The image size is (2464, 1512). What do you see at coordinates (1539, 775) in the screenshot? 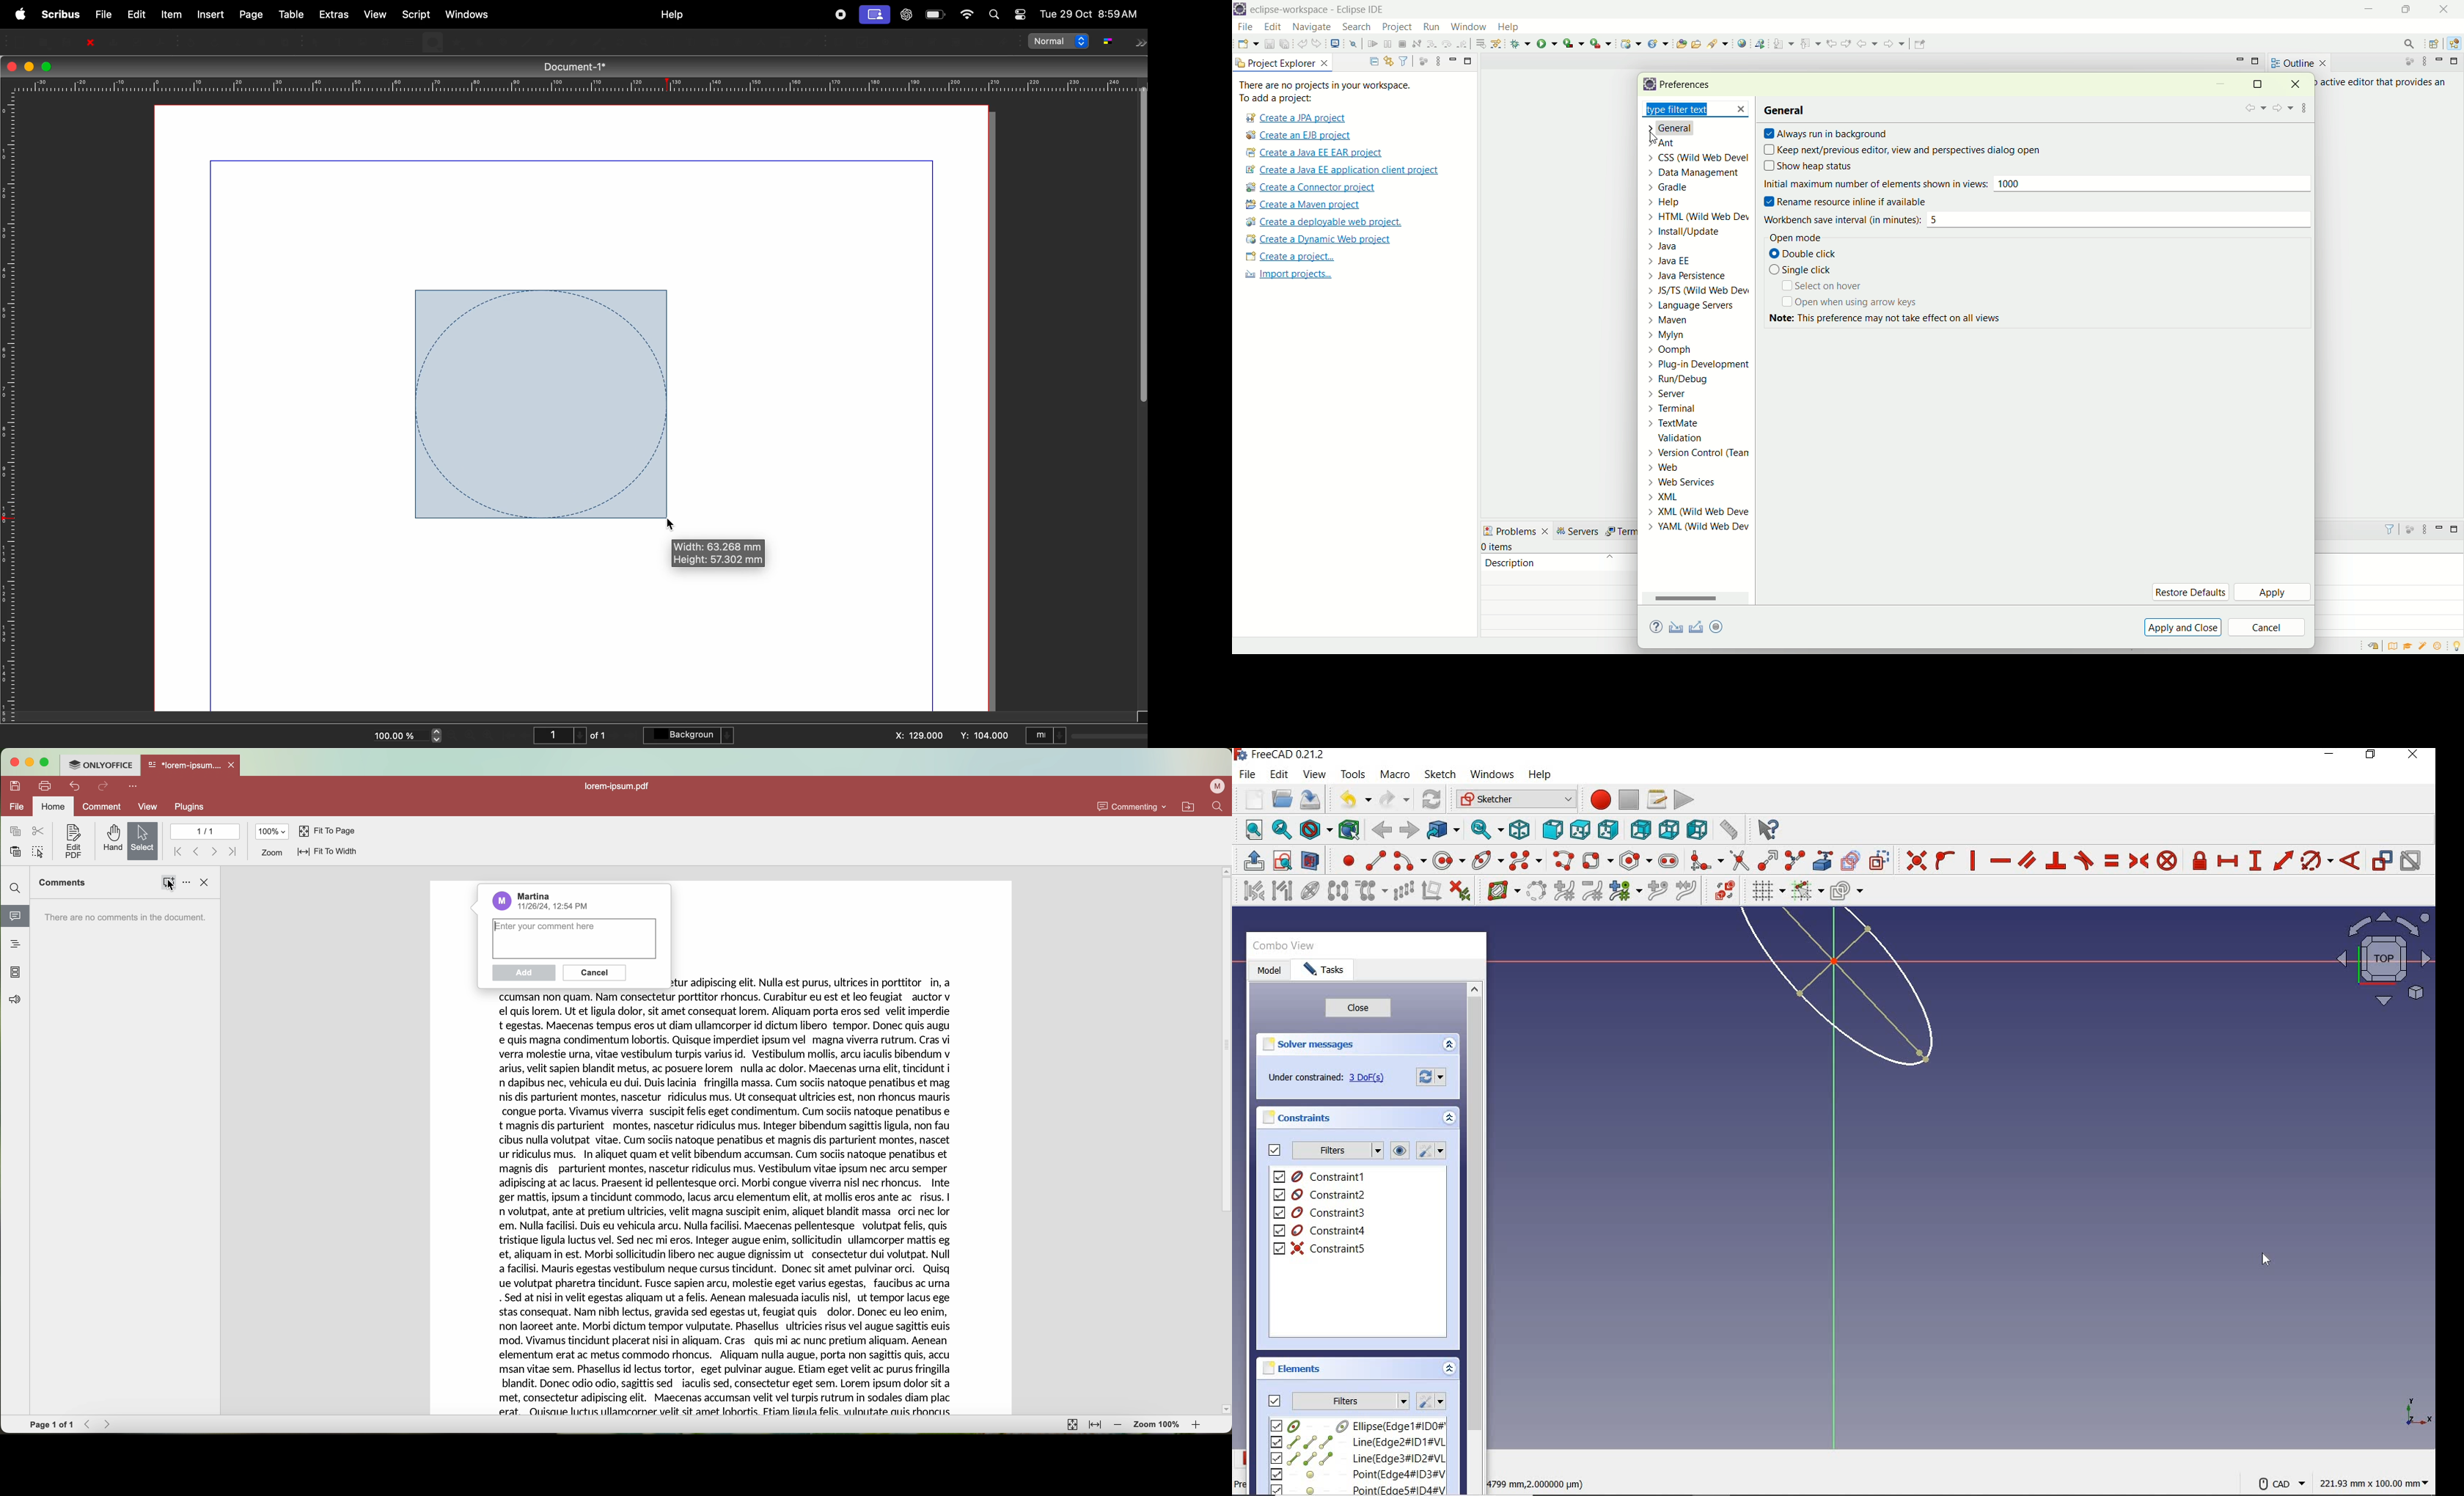
I see `help` at bounding box center [1539, 775].